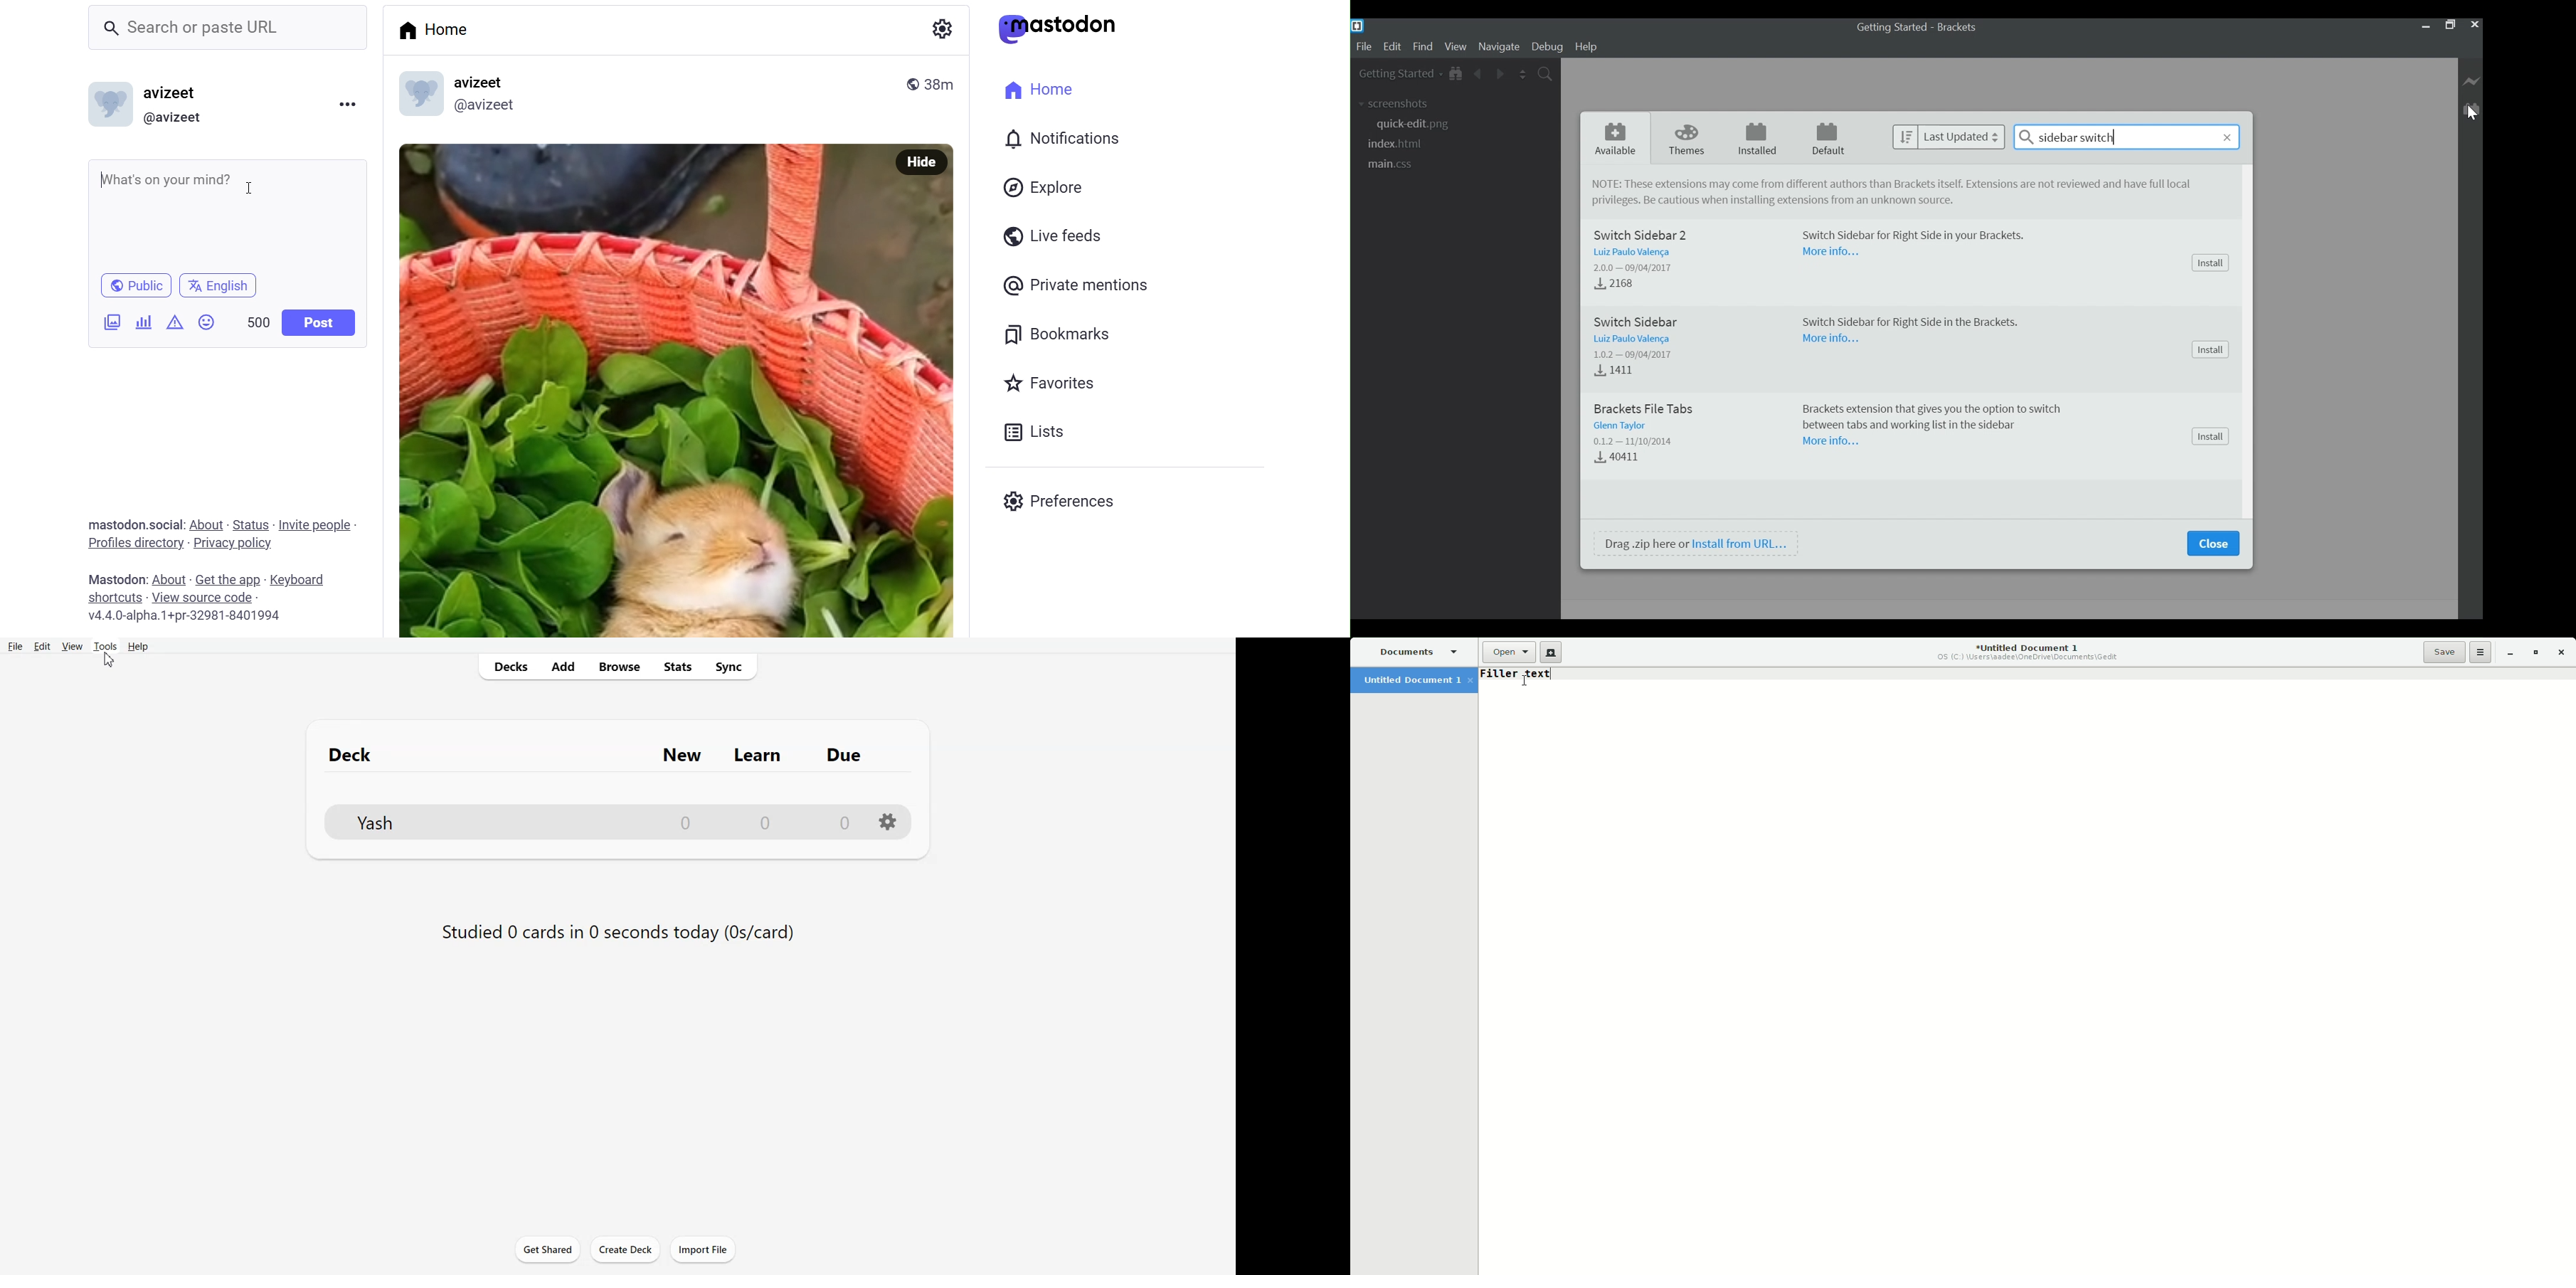 The image size is (2576, 1288). What do you see at coordinates (178, 118) in the screenshot?
I see `@avizeet` at bounding box center [178, 118].